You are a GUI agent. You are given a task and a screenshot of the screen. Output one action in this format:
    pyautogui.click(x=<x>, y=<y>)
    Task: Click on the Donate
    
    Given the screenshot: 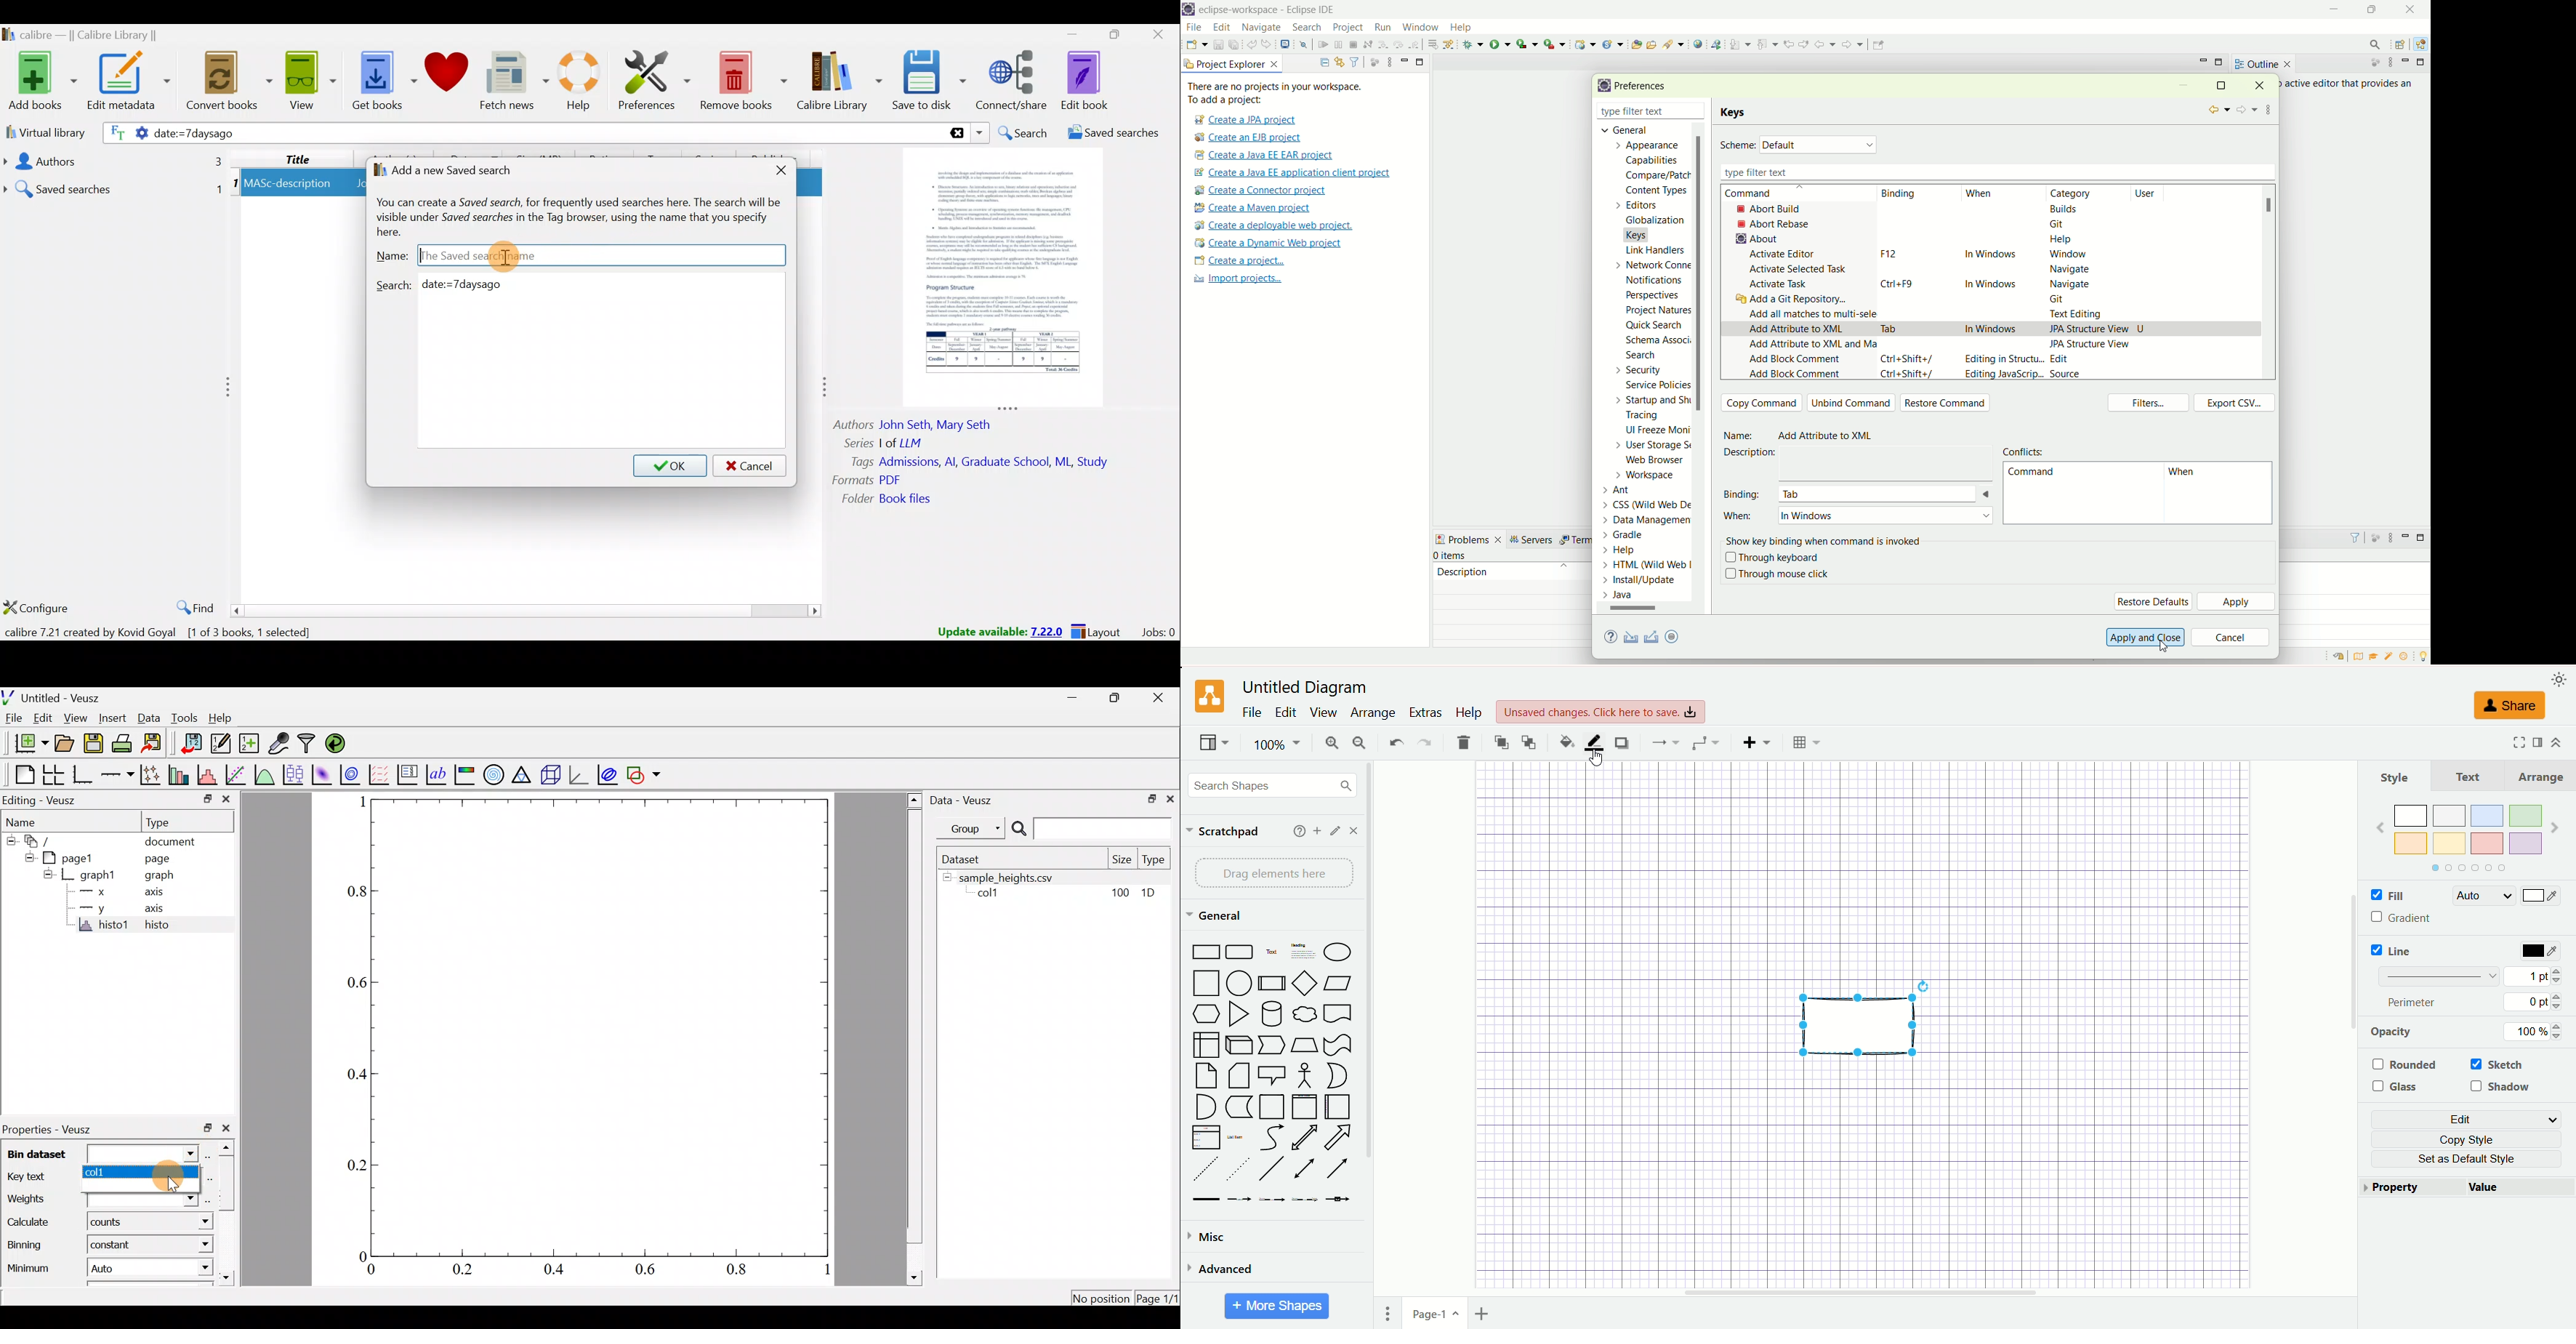 What is the action you would take?
    pyautogui.click(x=446, y=74)
    